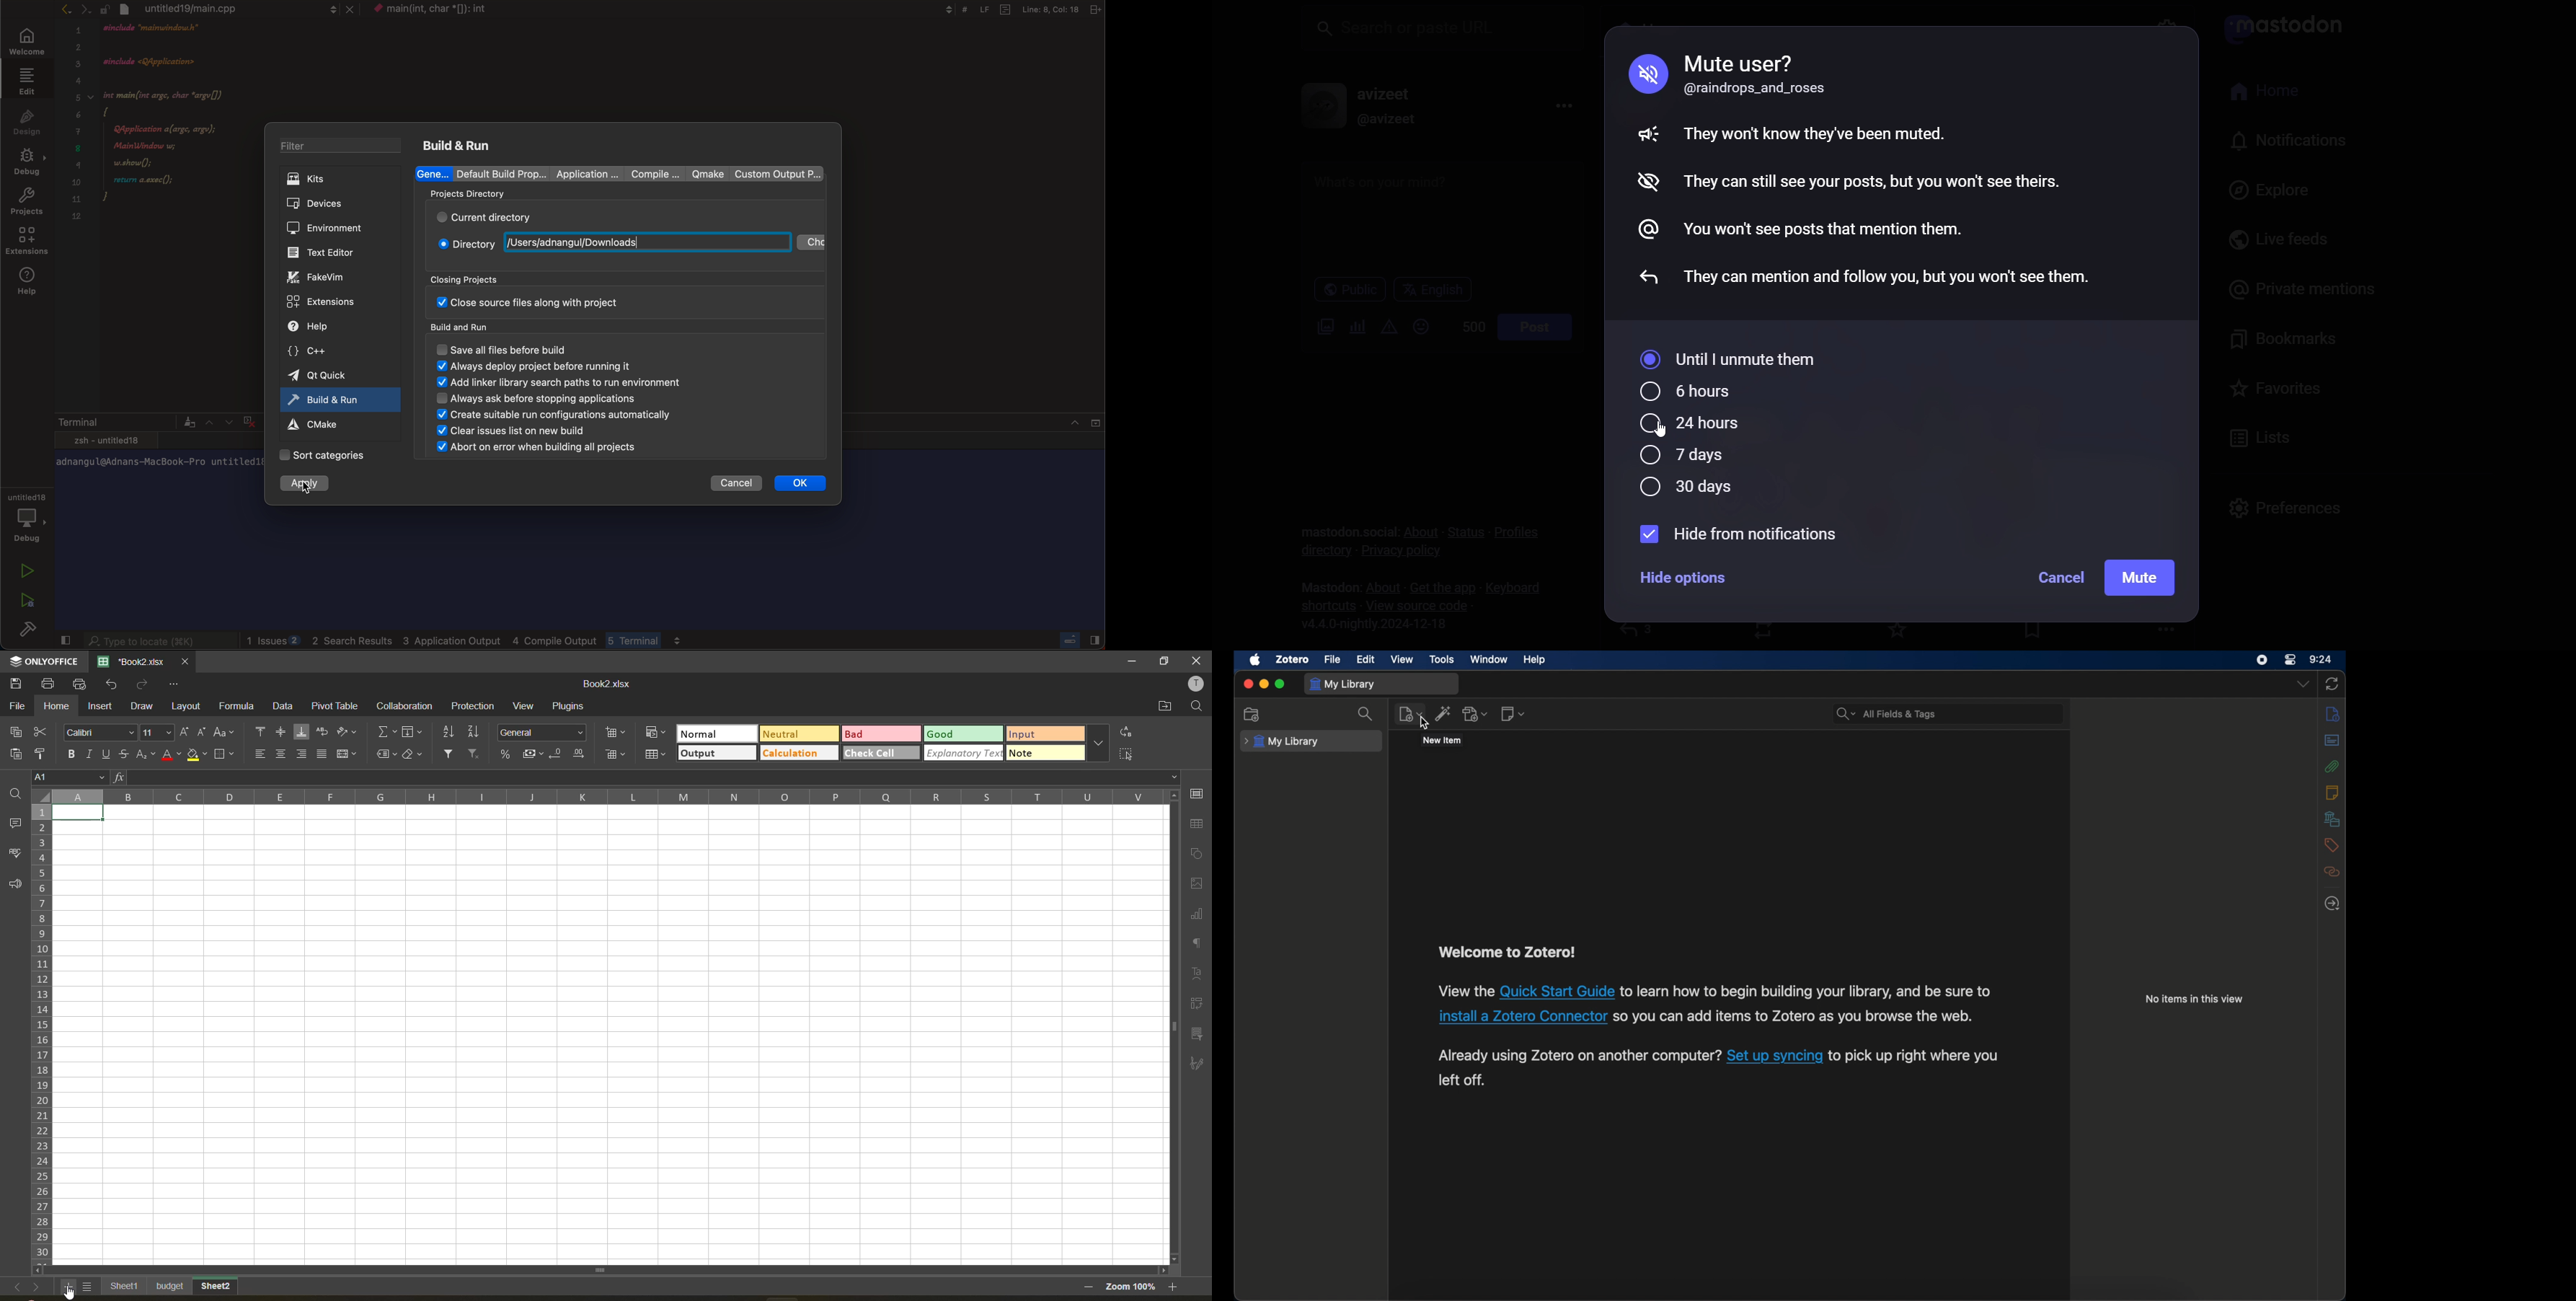 Image resolution: width=2576 pixels, height=1316 pixels. I want to click on search, so click(1367, 714).